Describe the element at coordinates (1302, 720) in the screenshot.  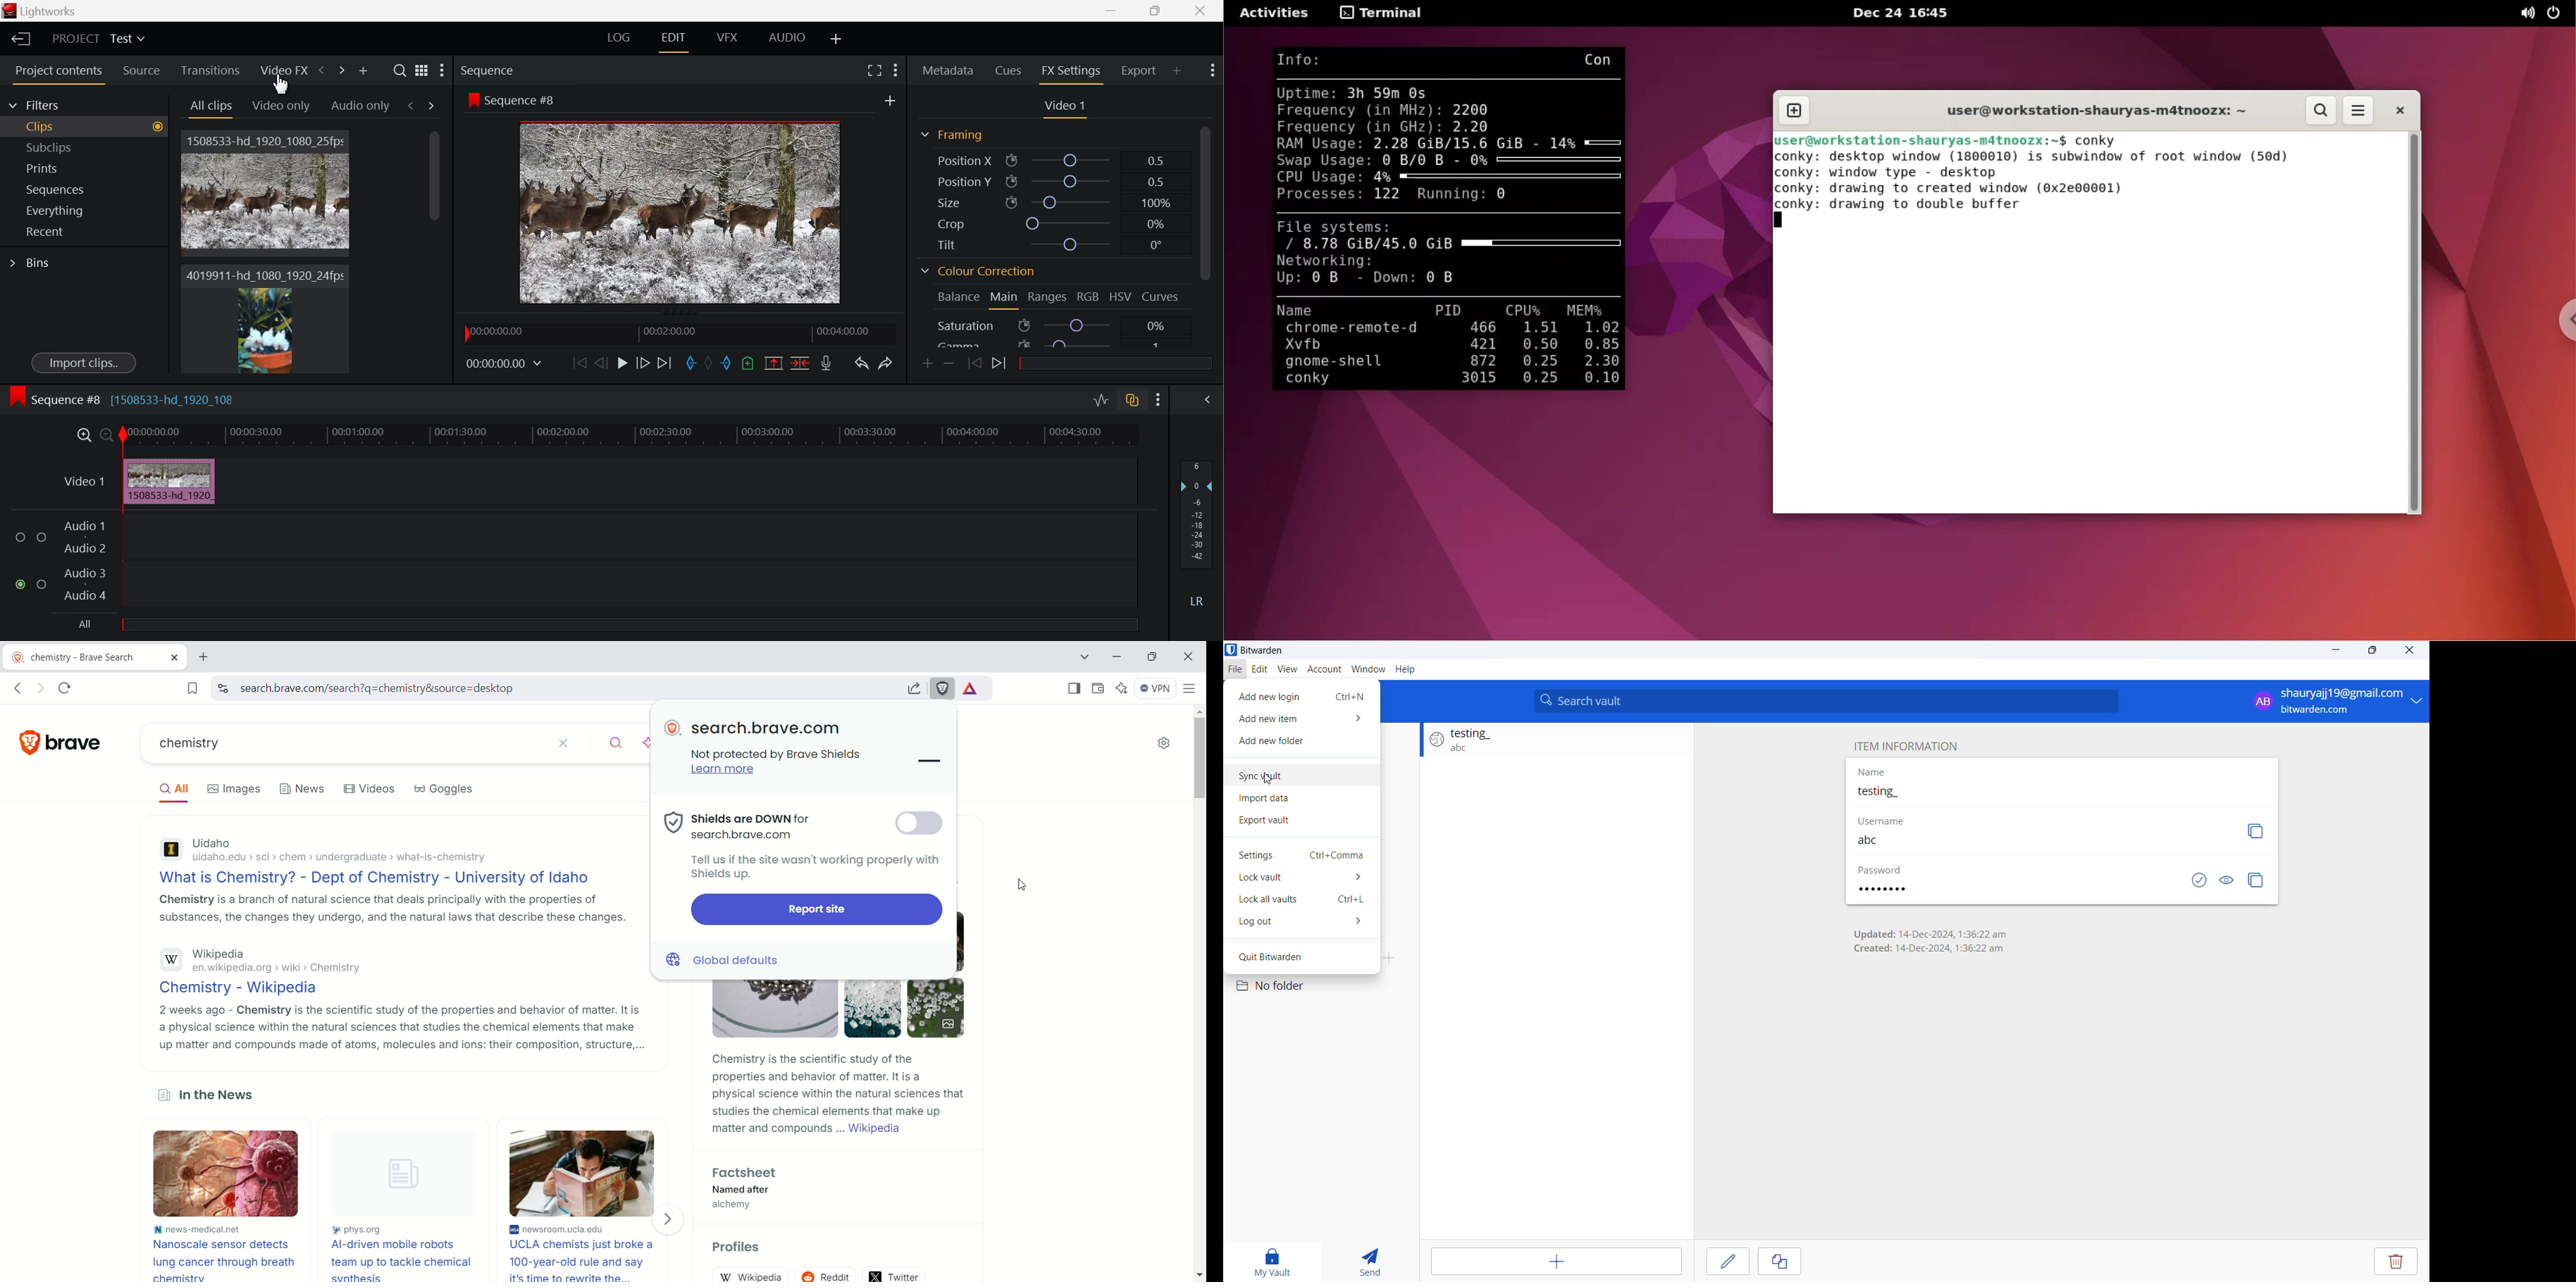
I see `Add new item` at that location.